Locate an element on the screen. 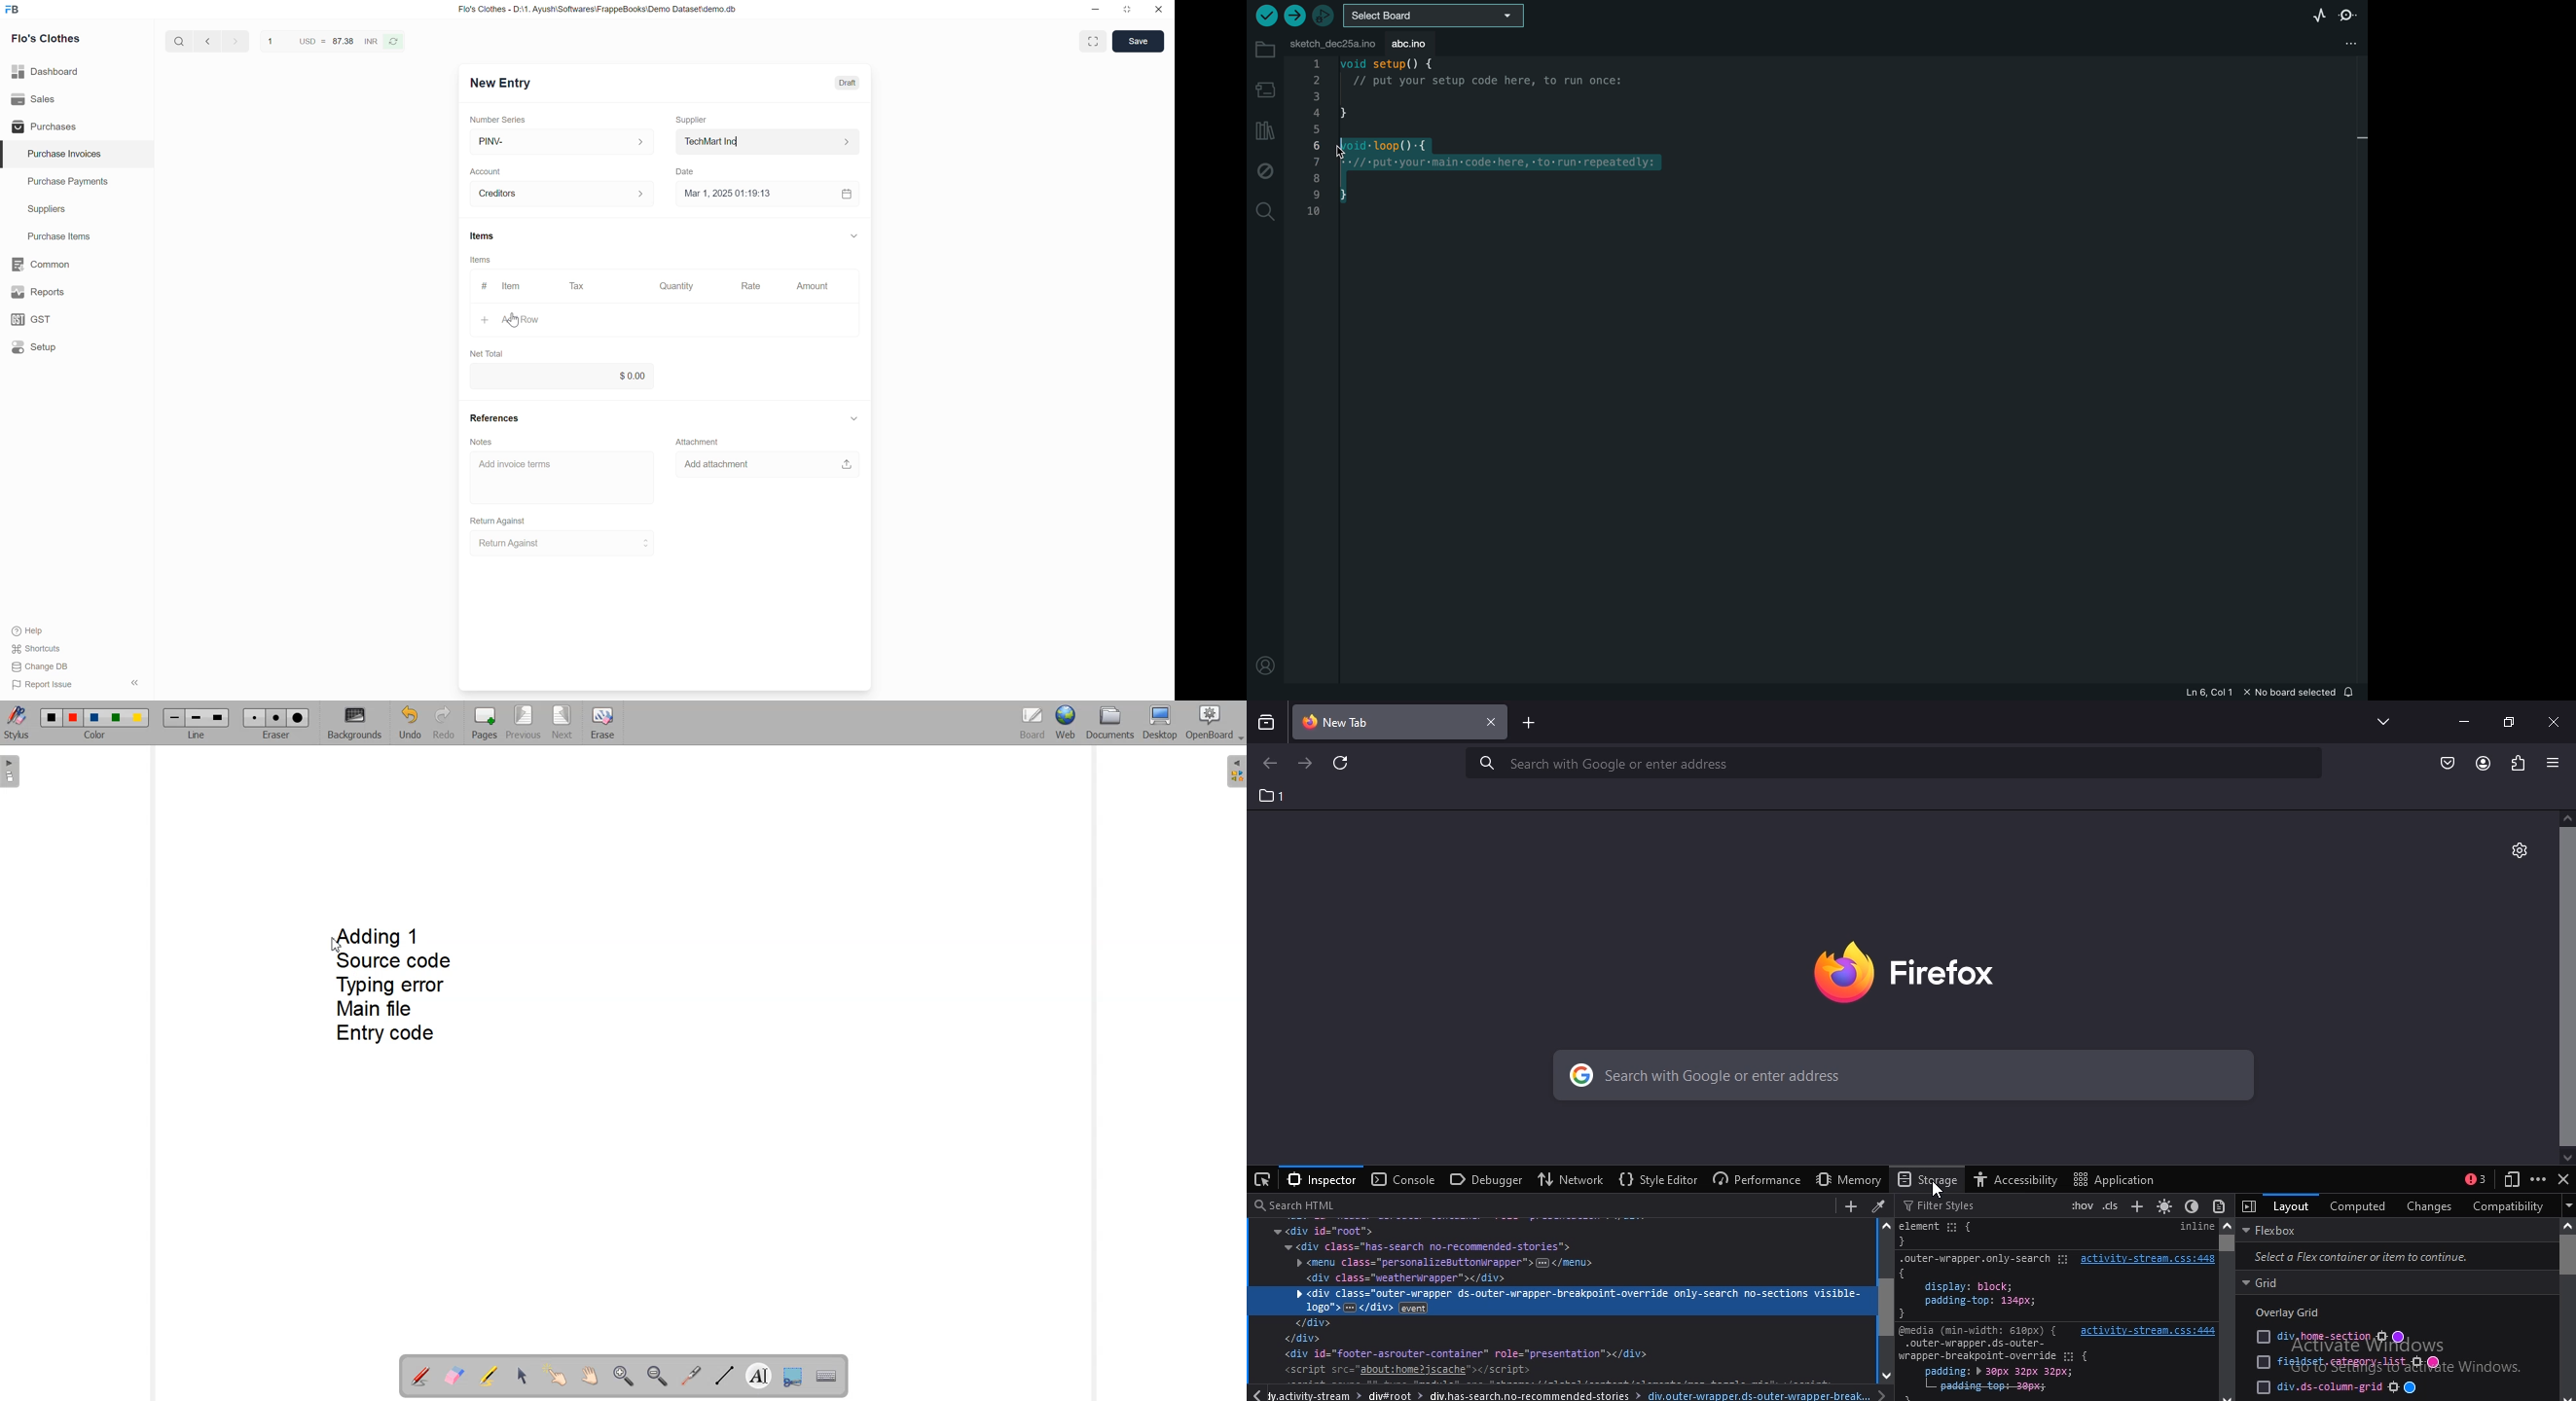  Next is located at coordinates (562, 722).